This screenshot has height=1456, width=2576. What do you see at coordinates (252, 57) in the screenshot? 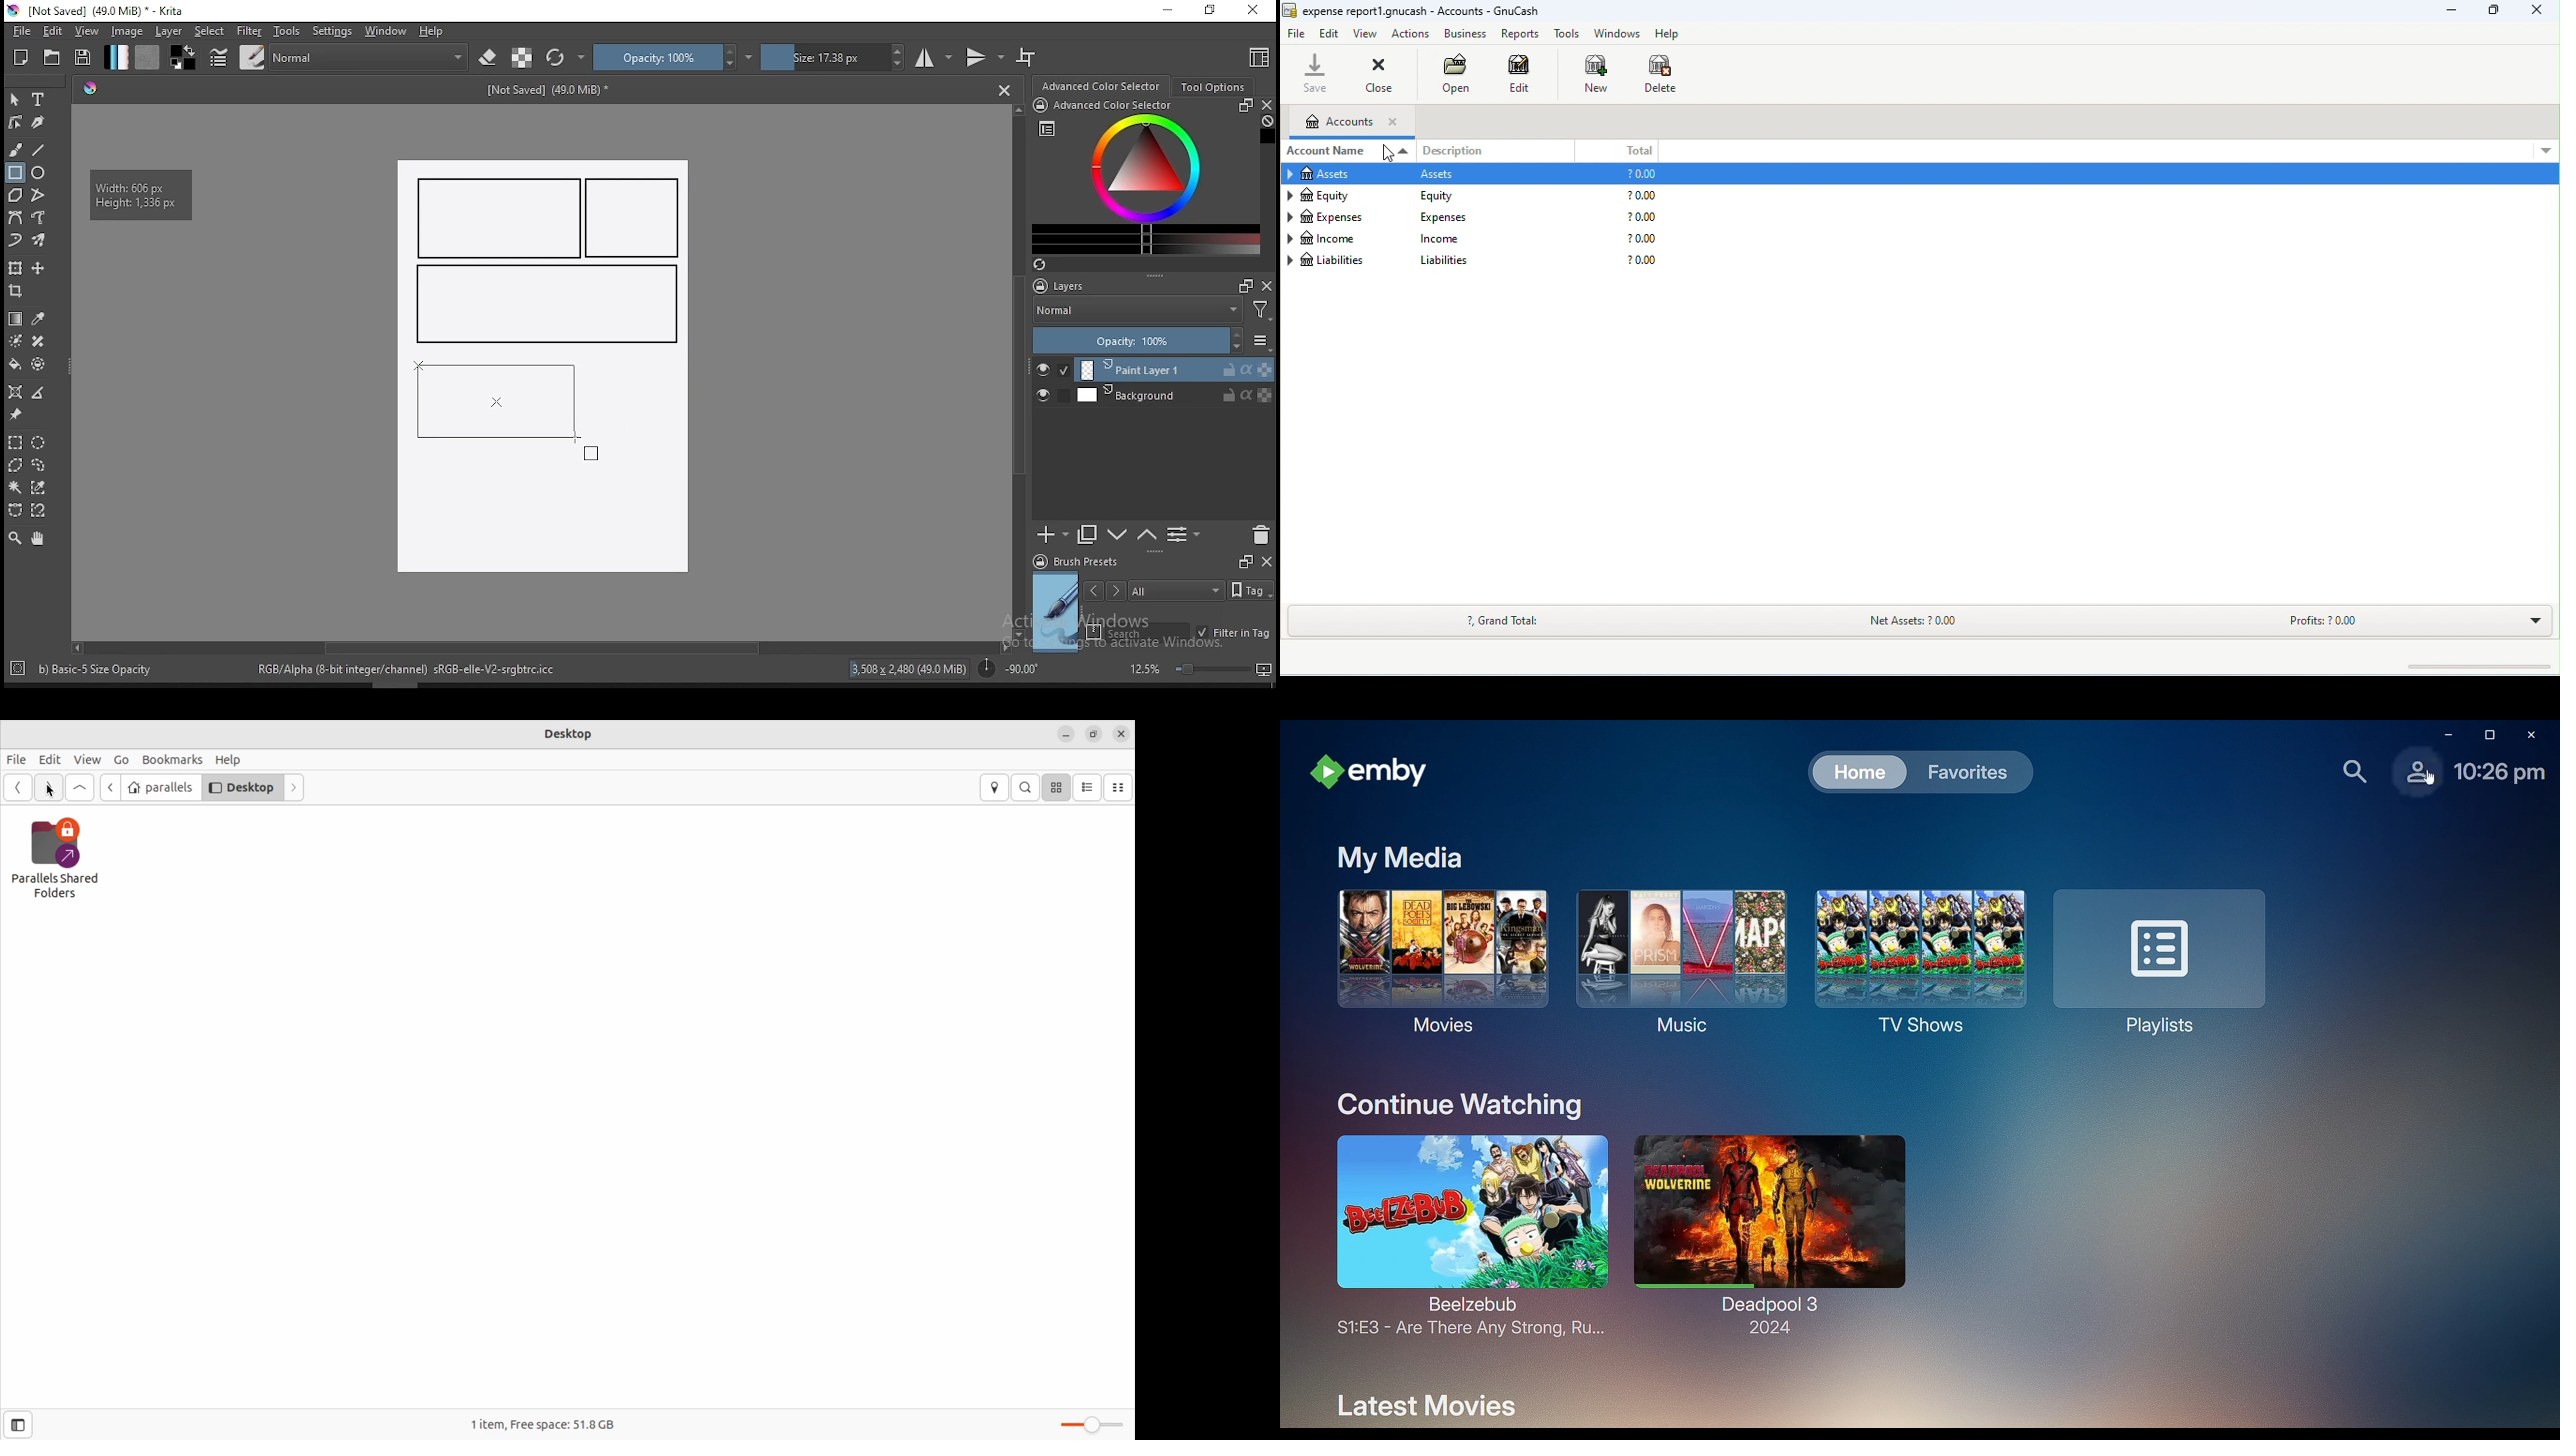
I see `brushes` at bounding box center [252, 57].